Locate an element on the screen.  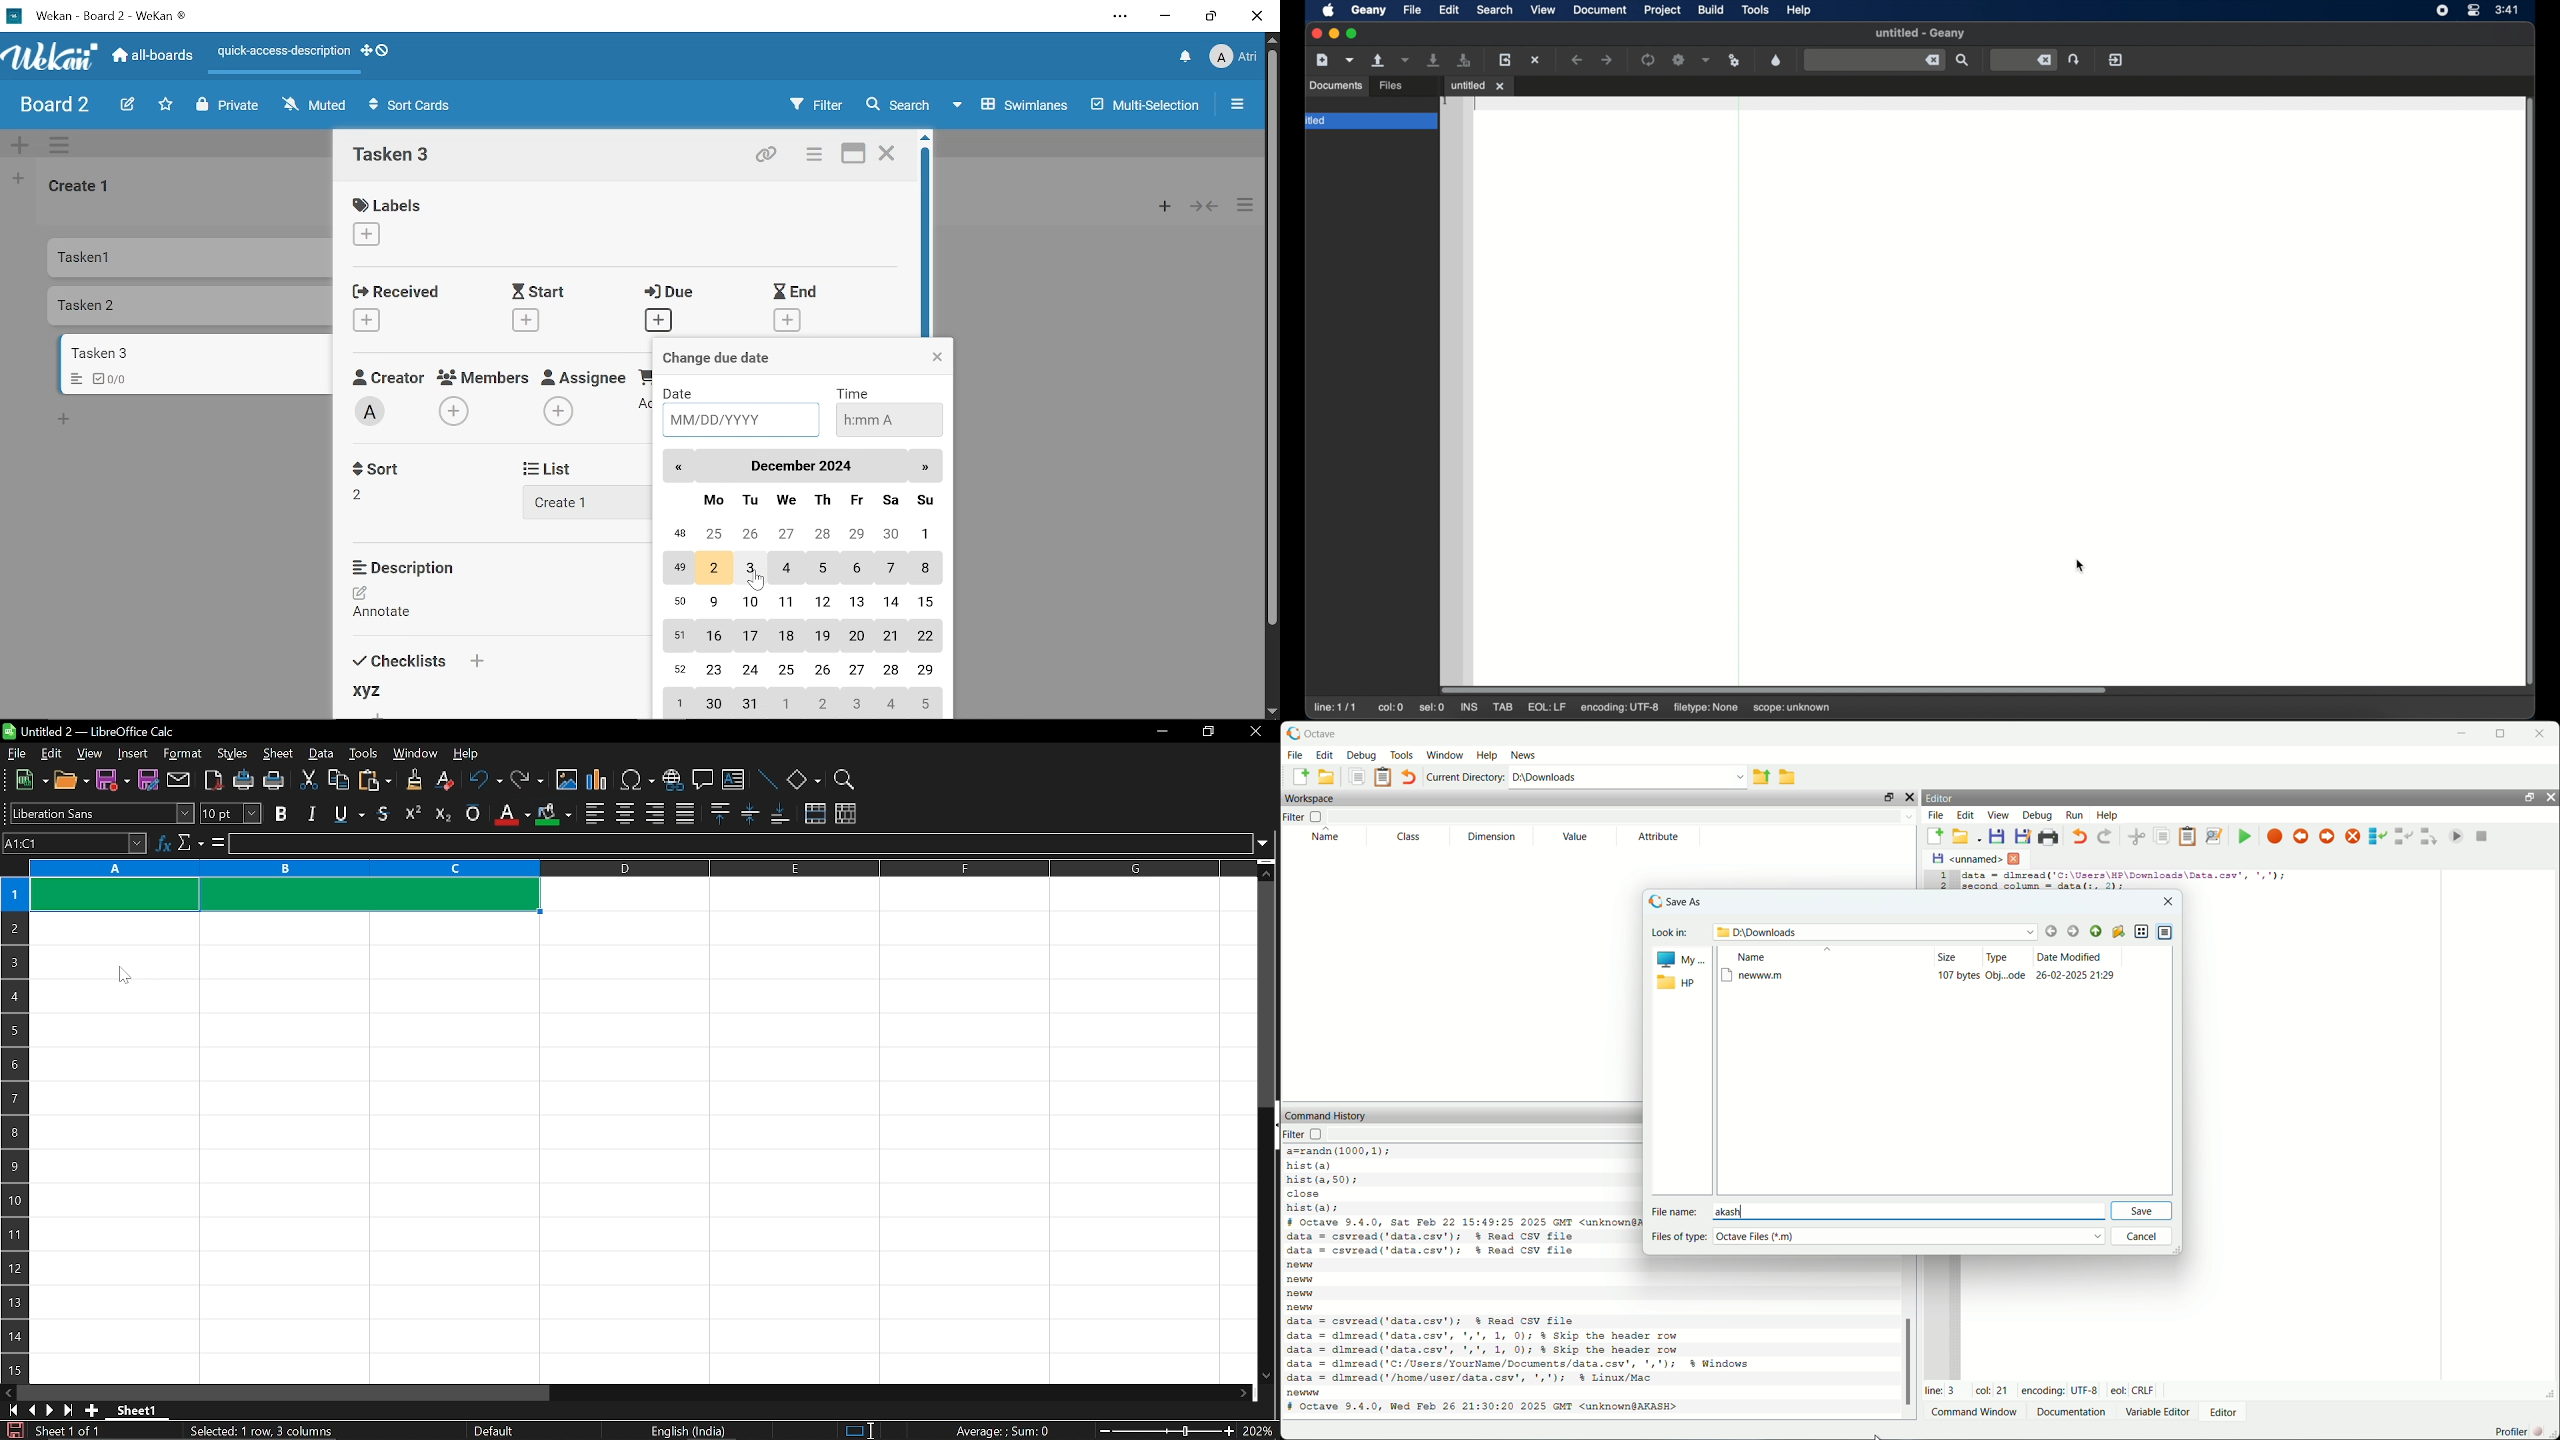
cell color is located at coordinates (553, 815).